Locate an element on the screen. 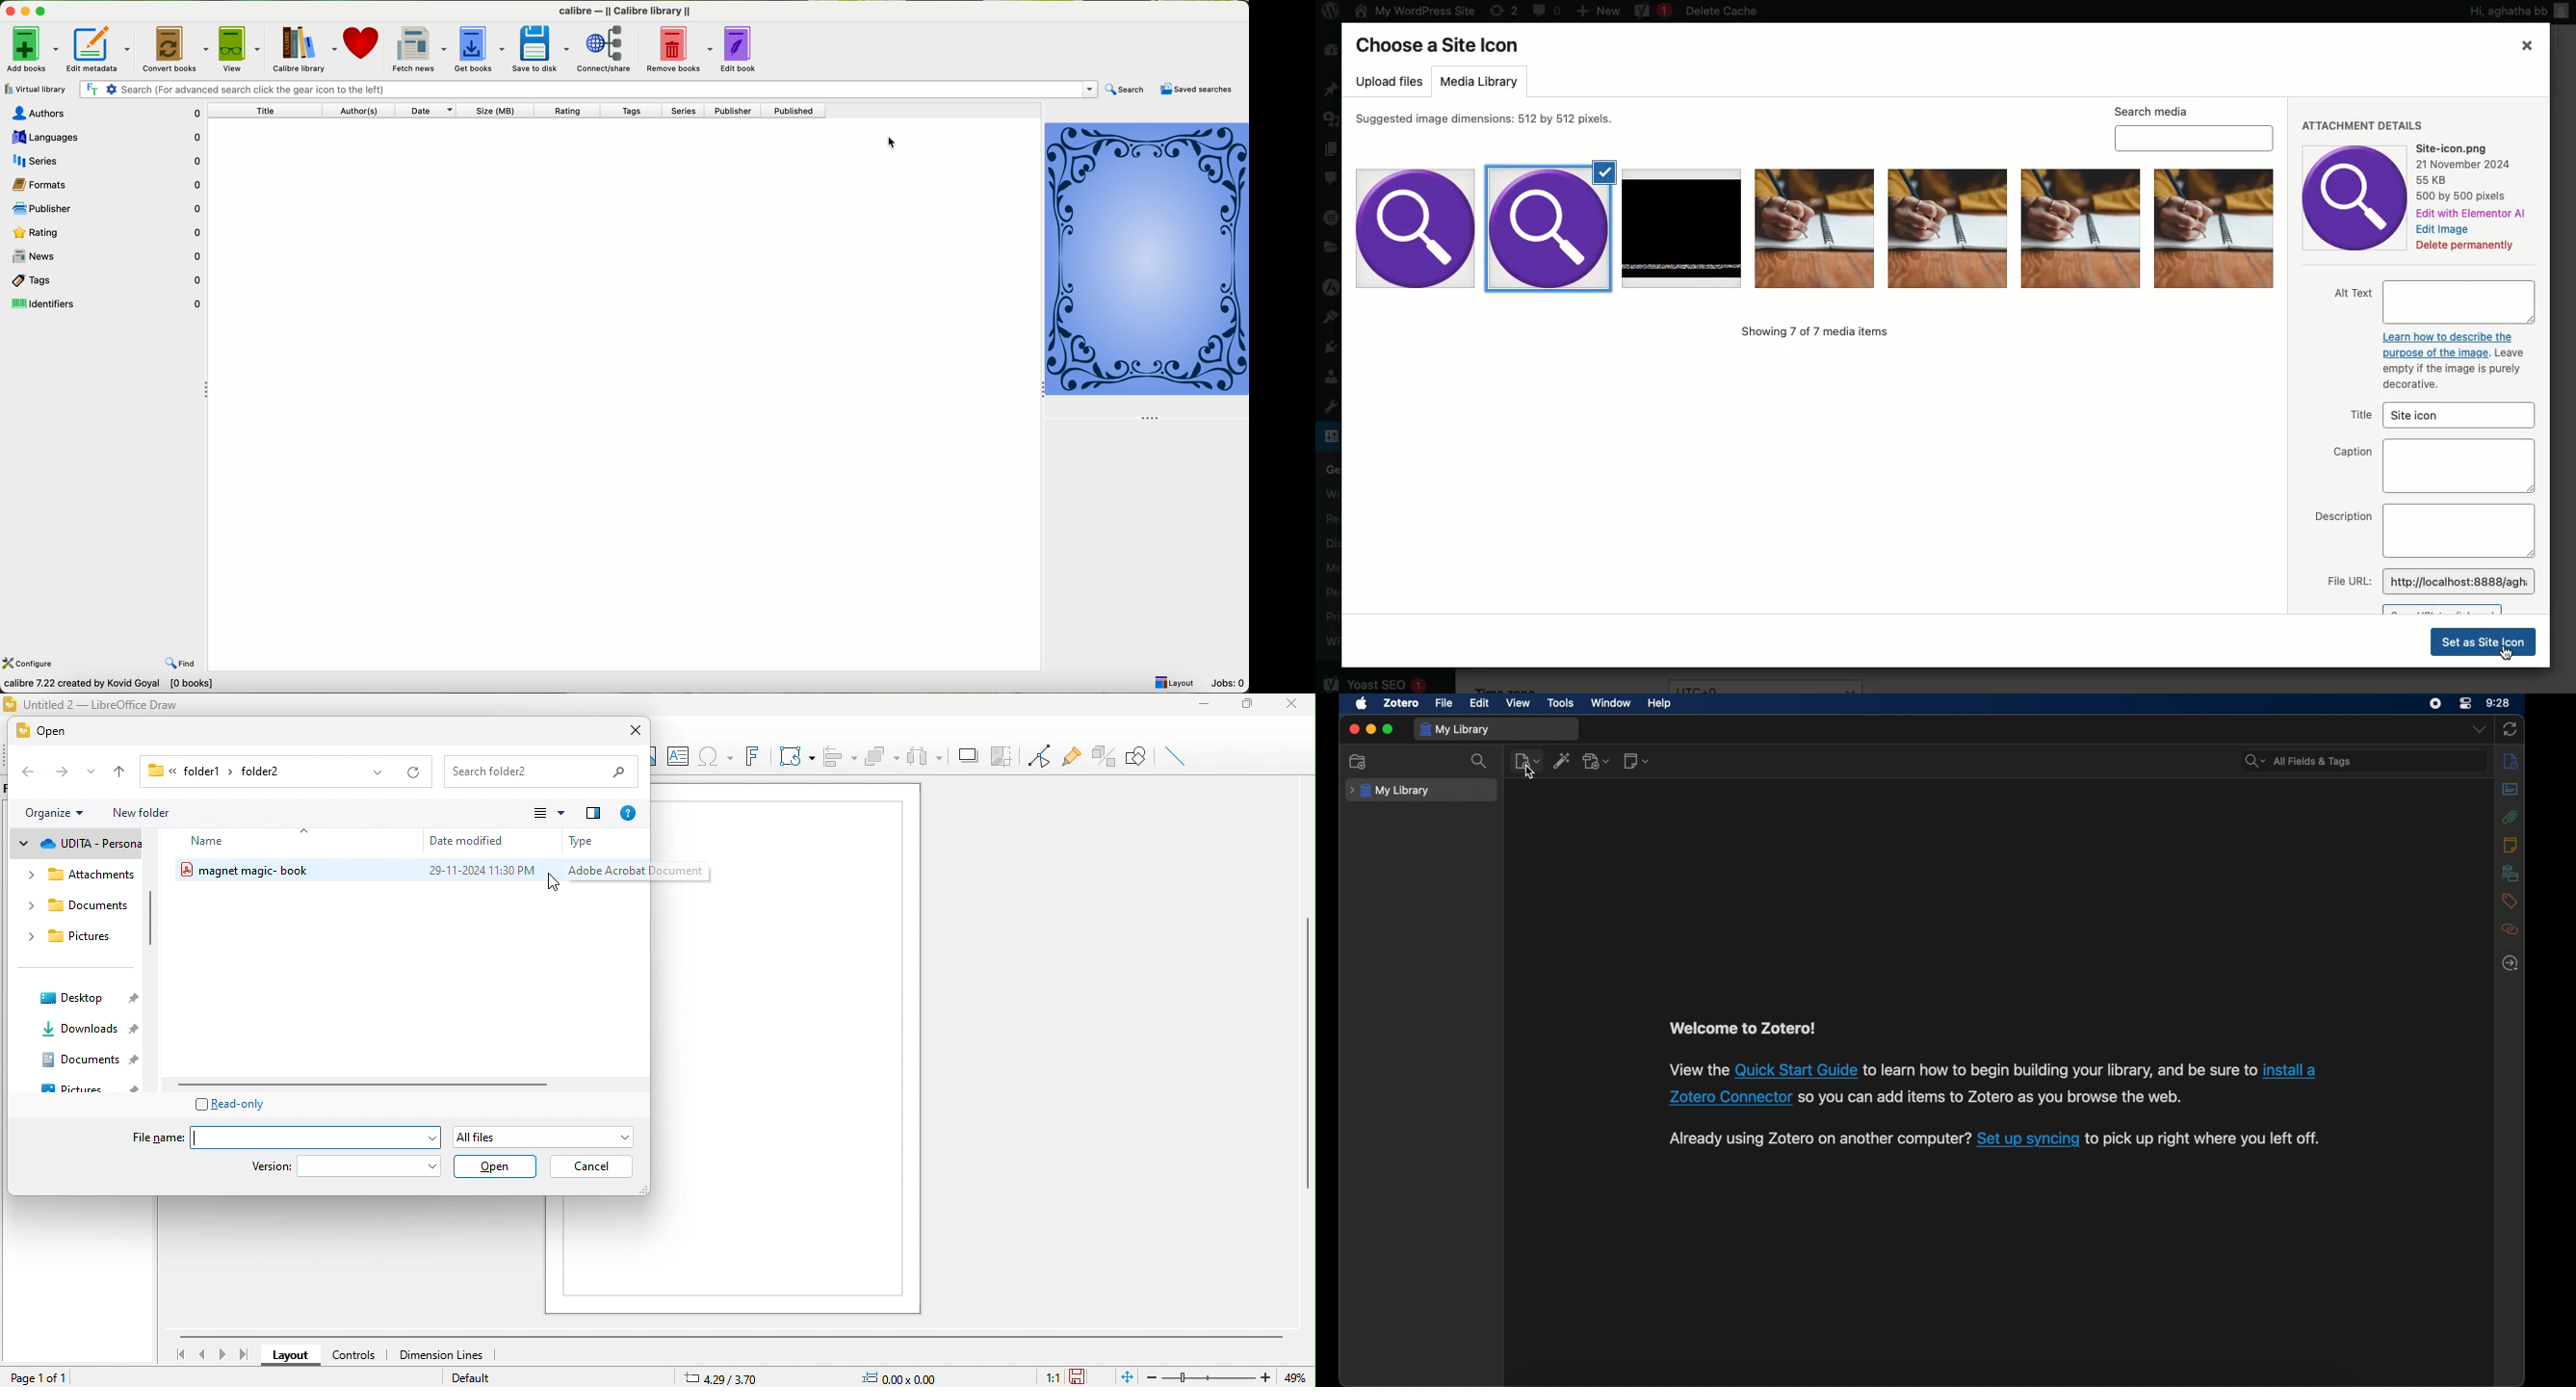  Elementor is located at coordinates (1332, 216).